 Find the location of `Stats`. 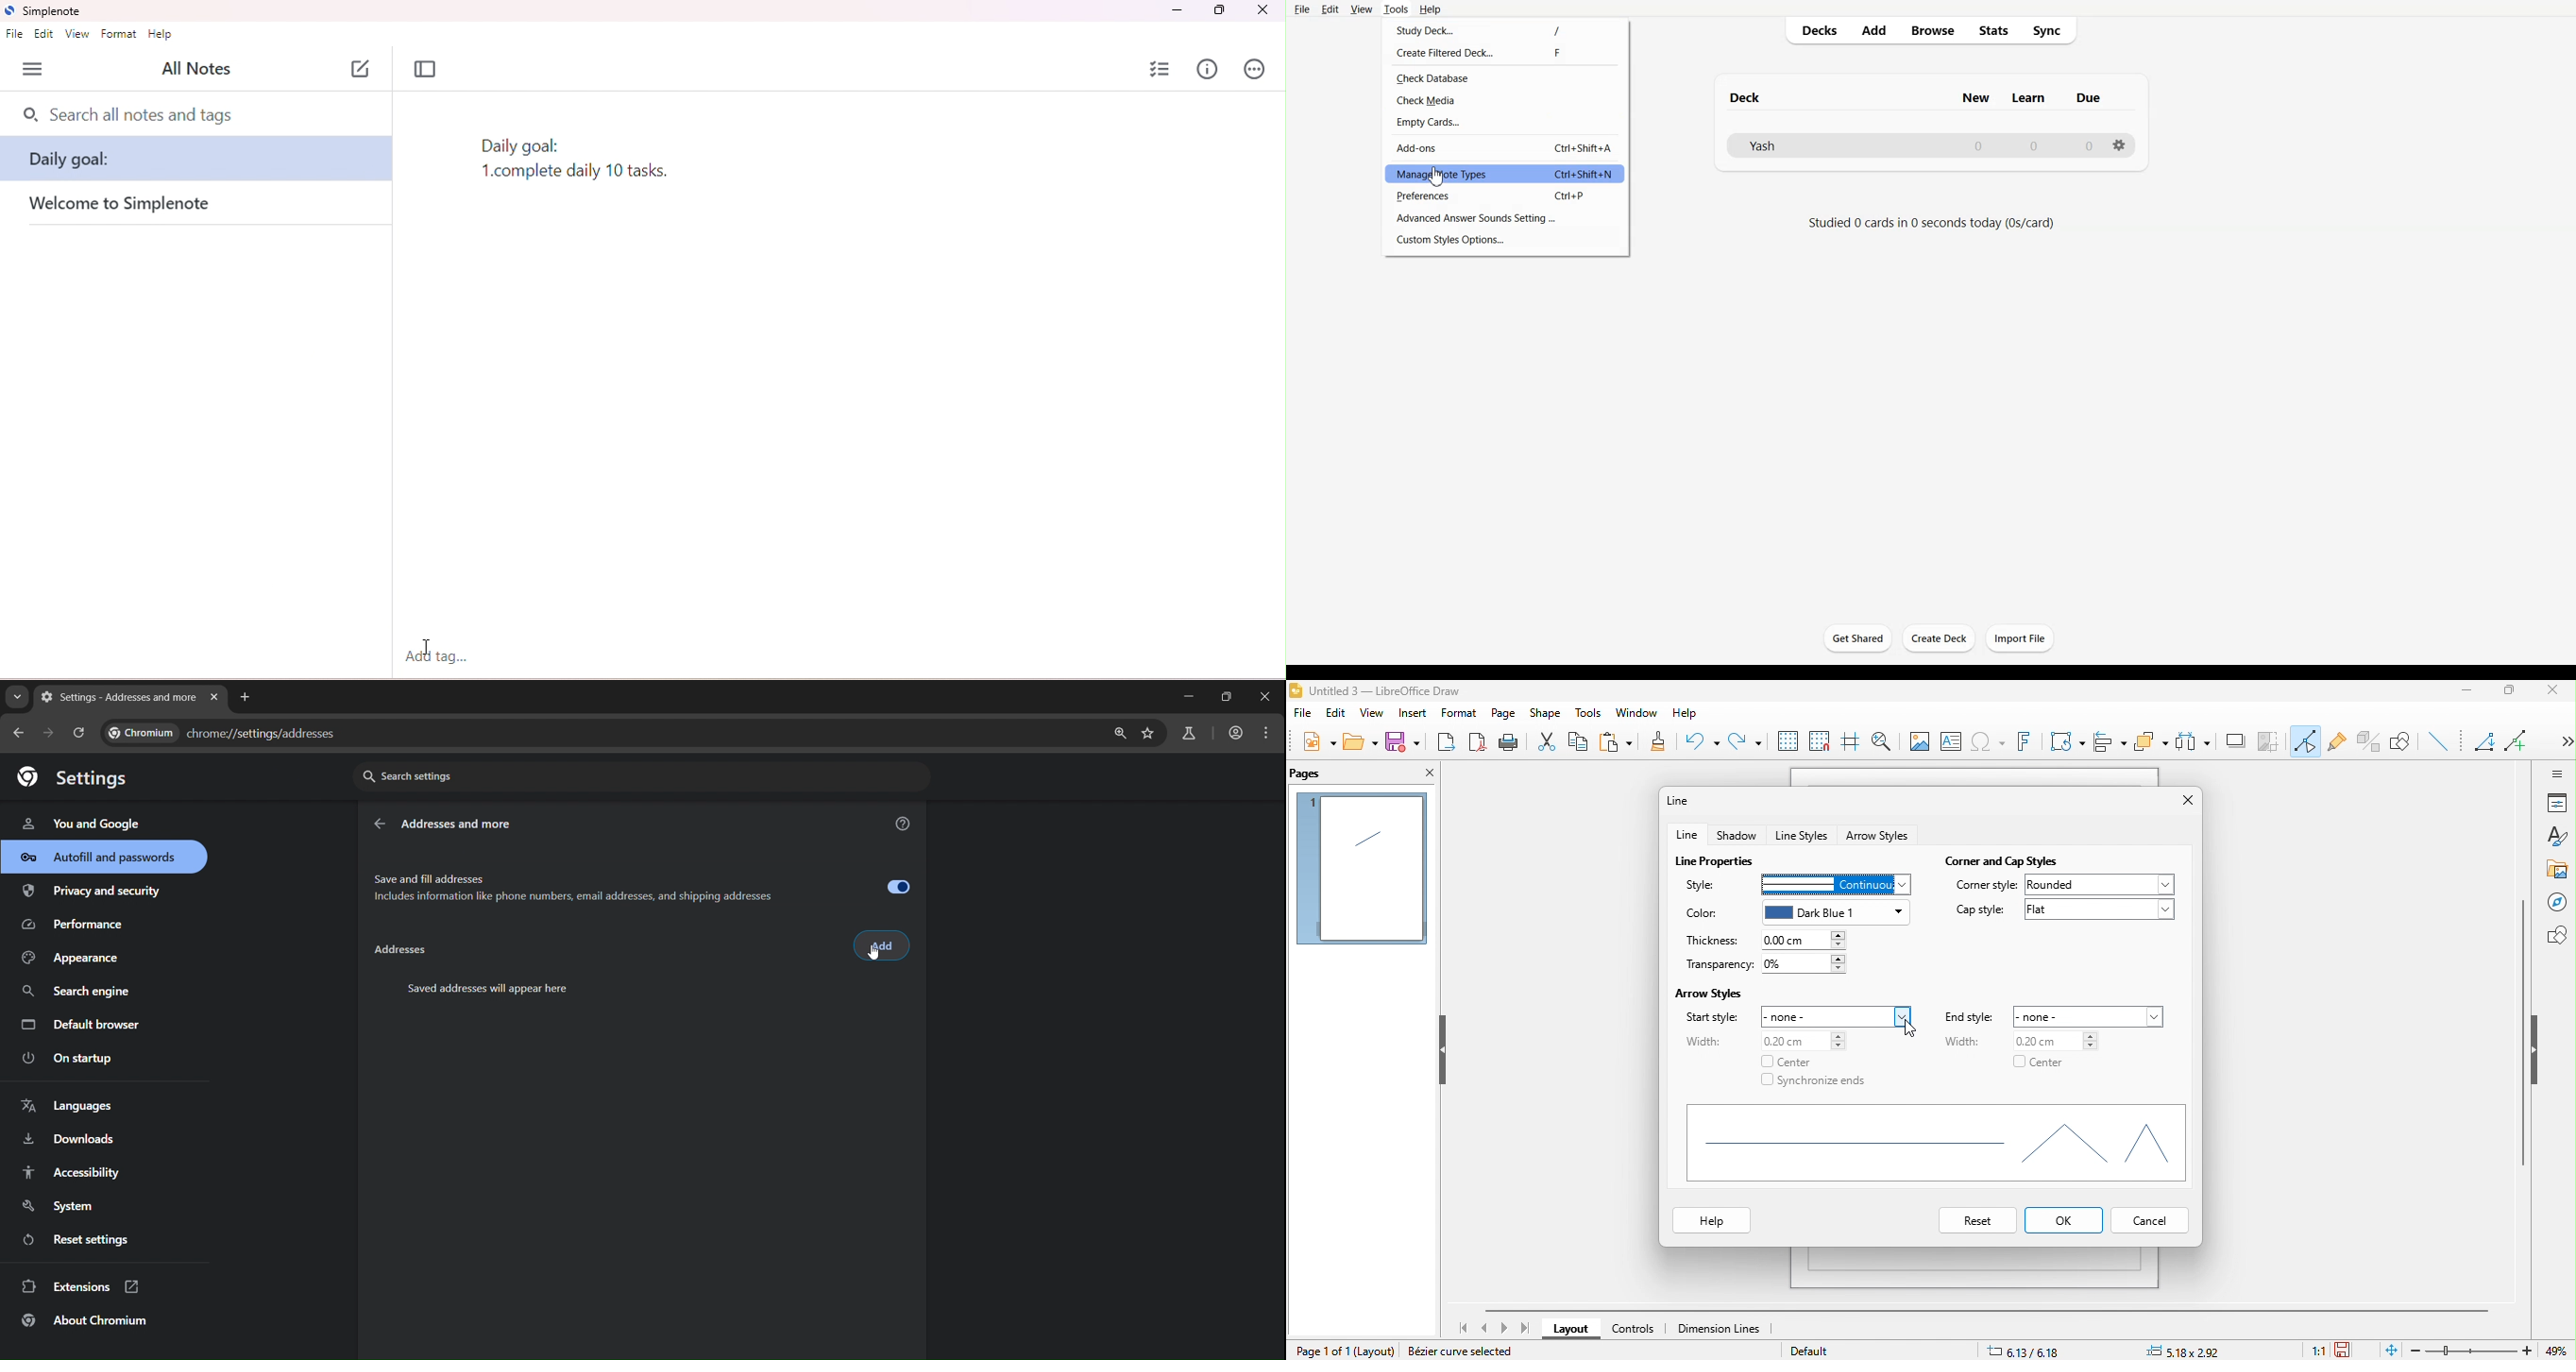

Stats is located at coordinates (1994, 31).